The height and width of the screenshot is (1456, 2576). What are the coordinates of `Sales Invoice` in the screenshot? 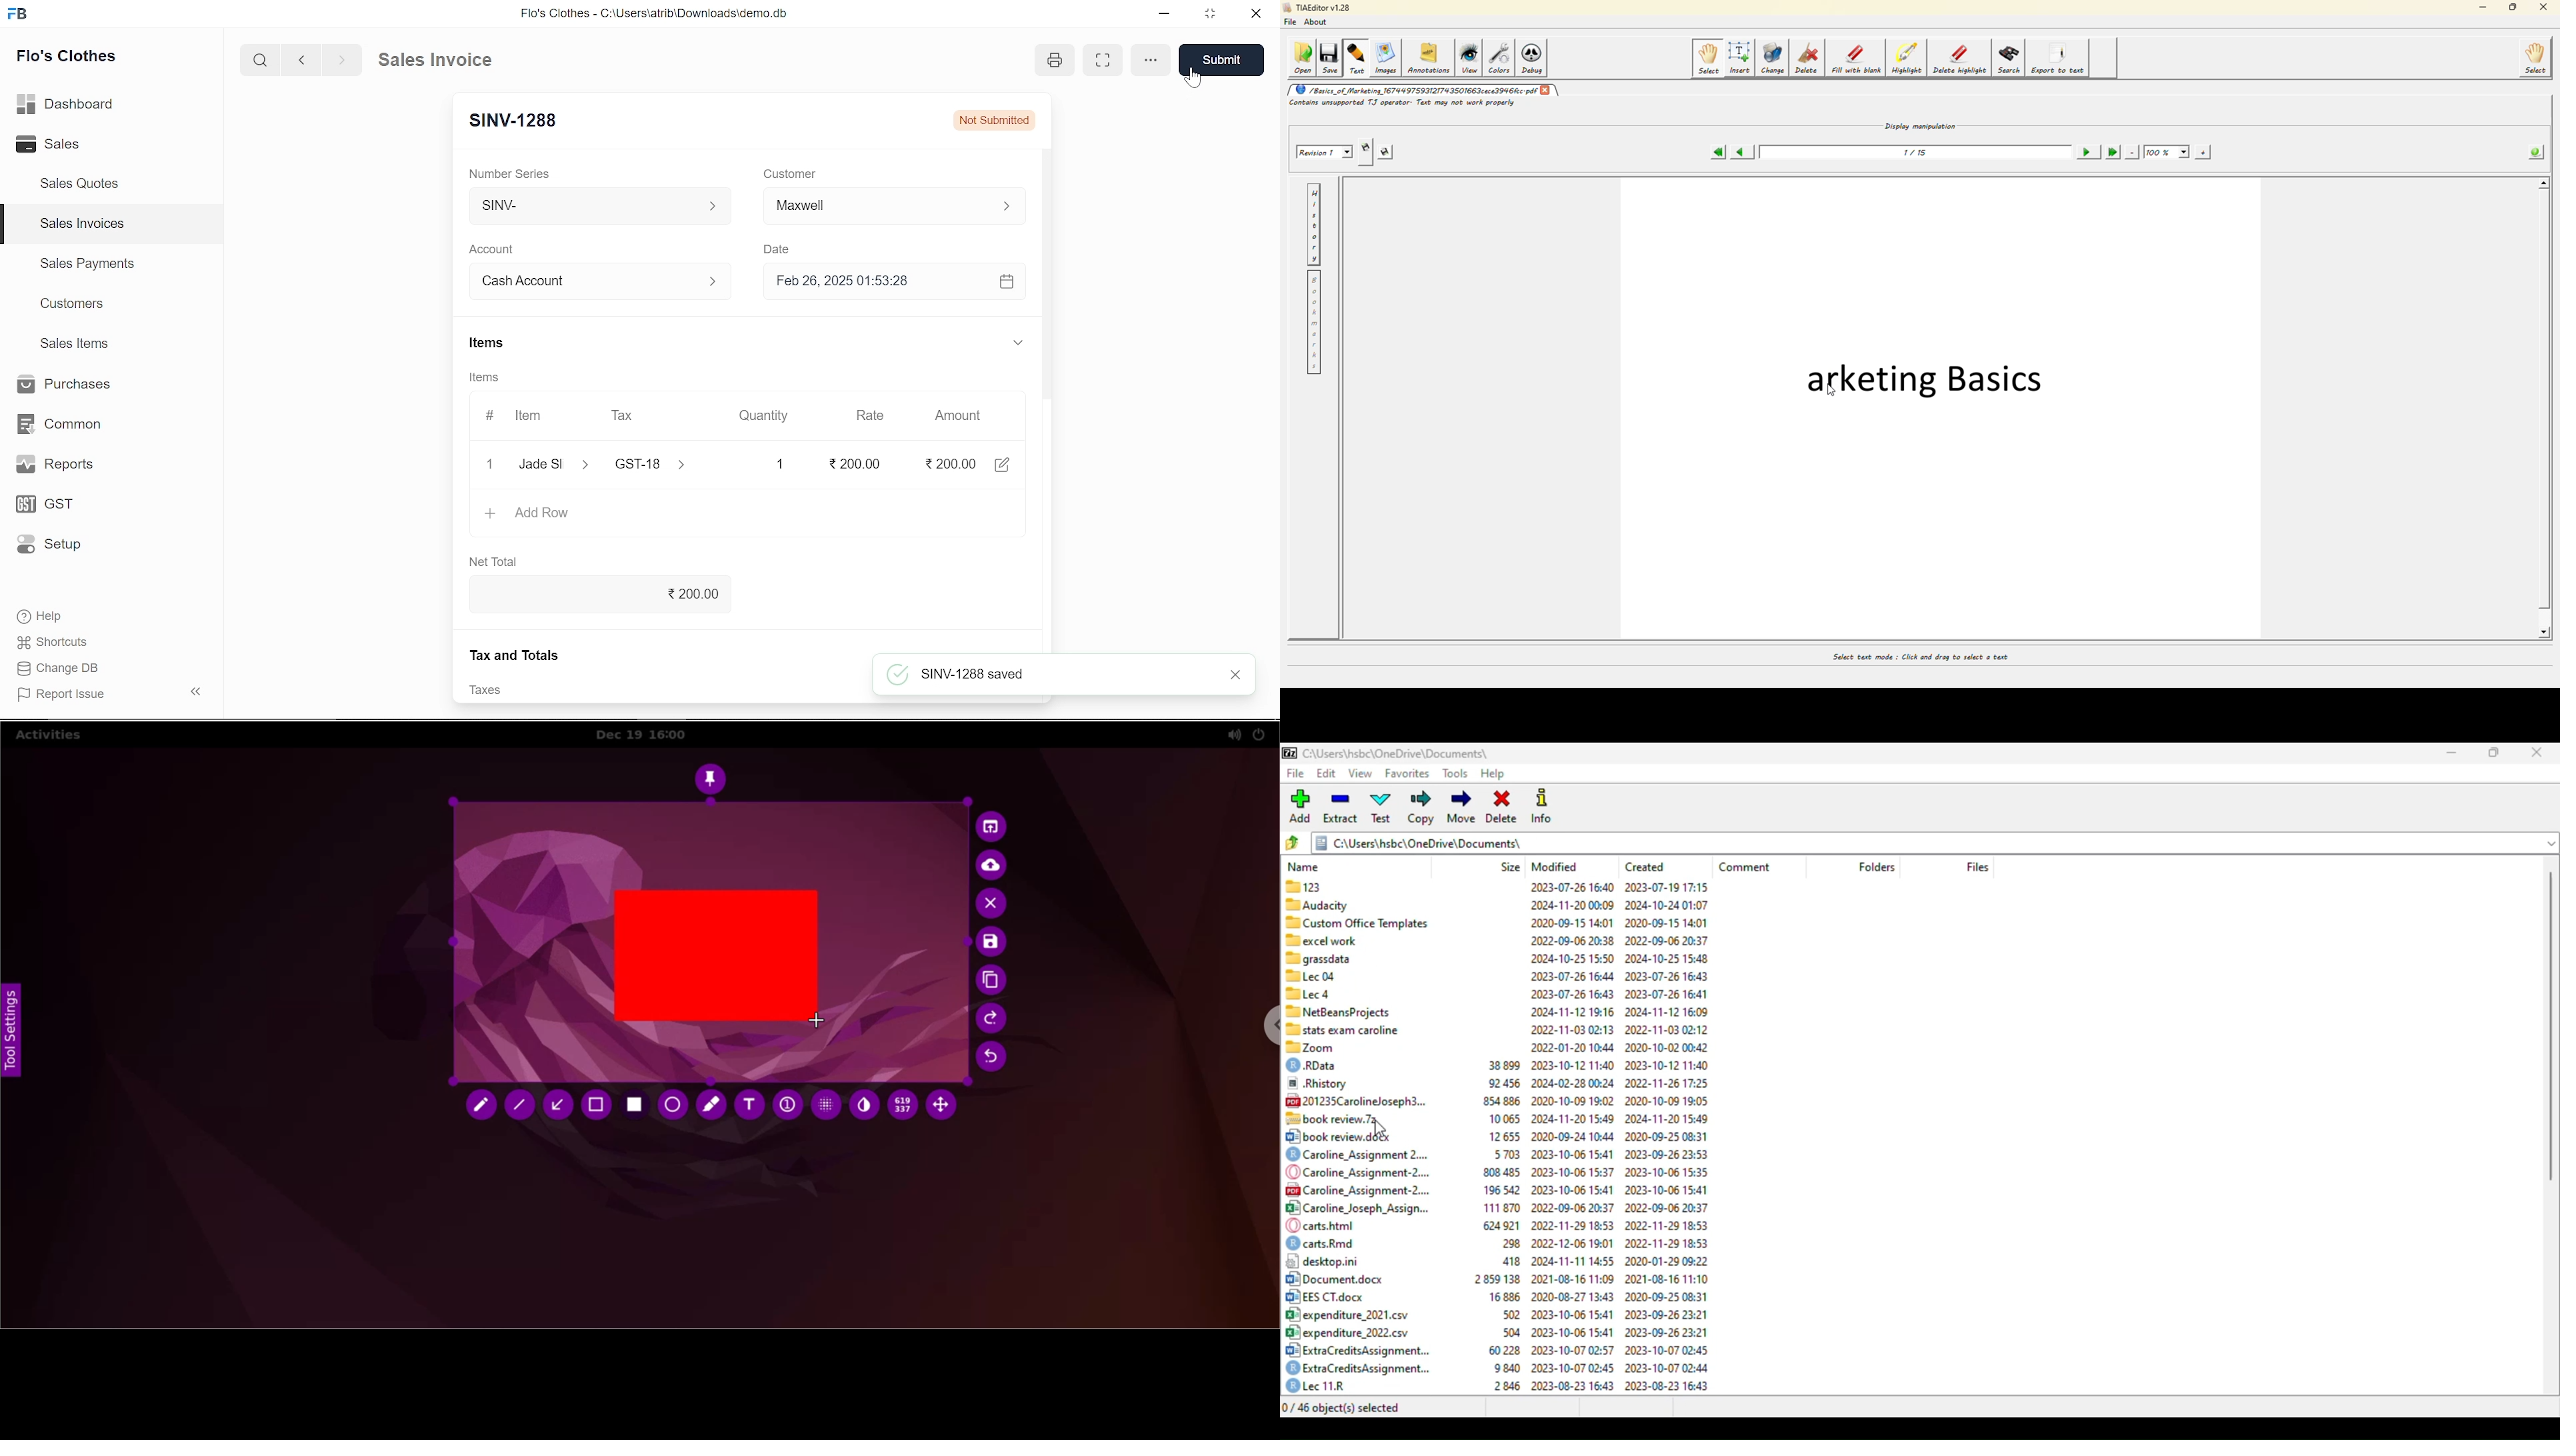 It's located at (450, 59).